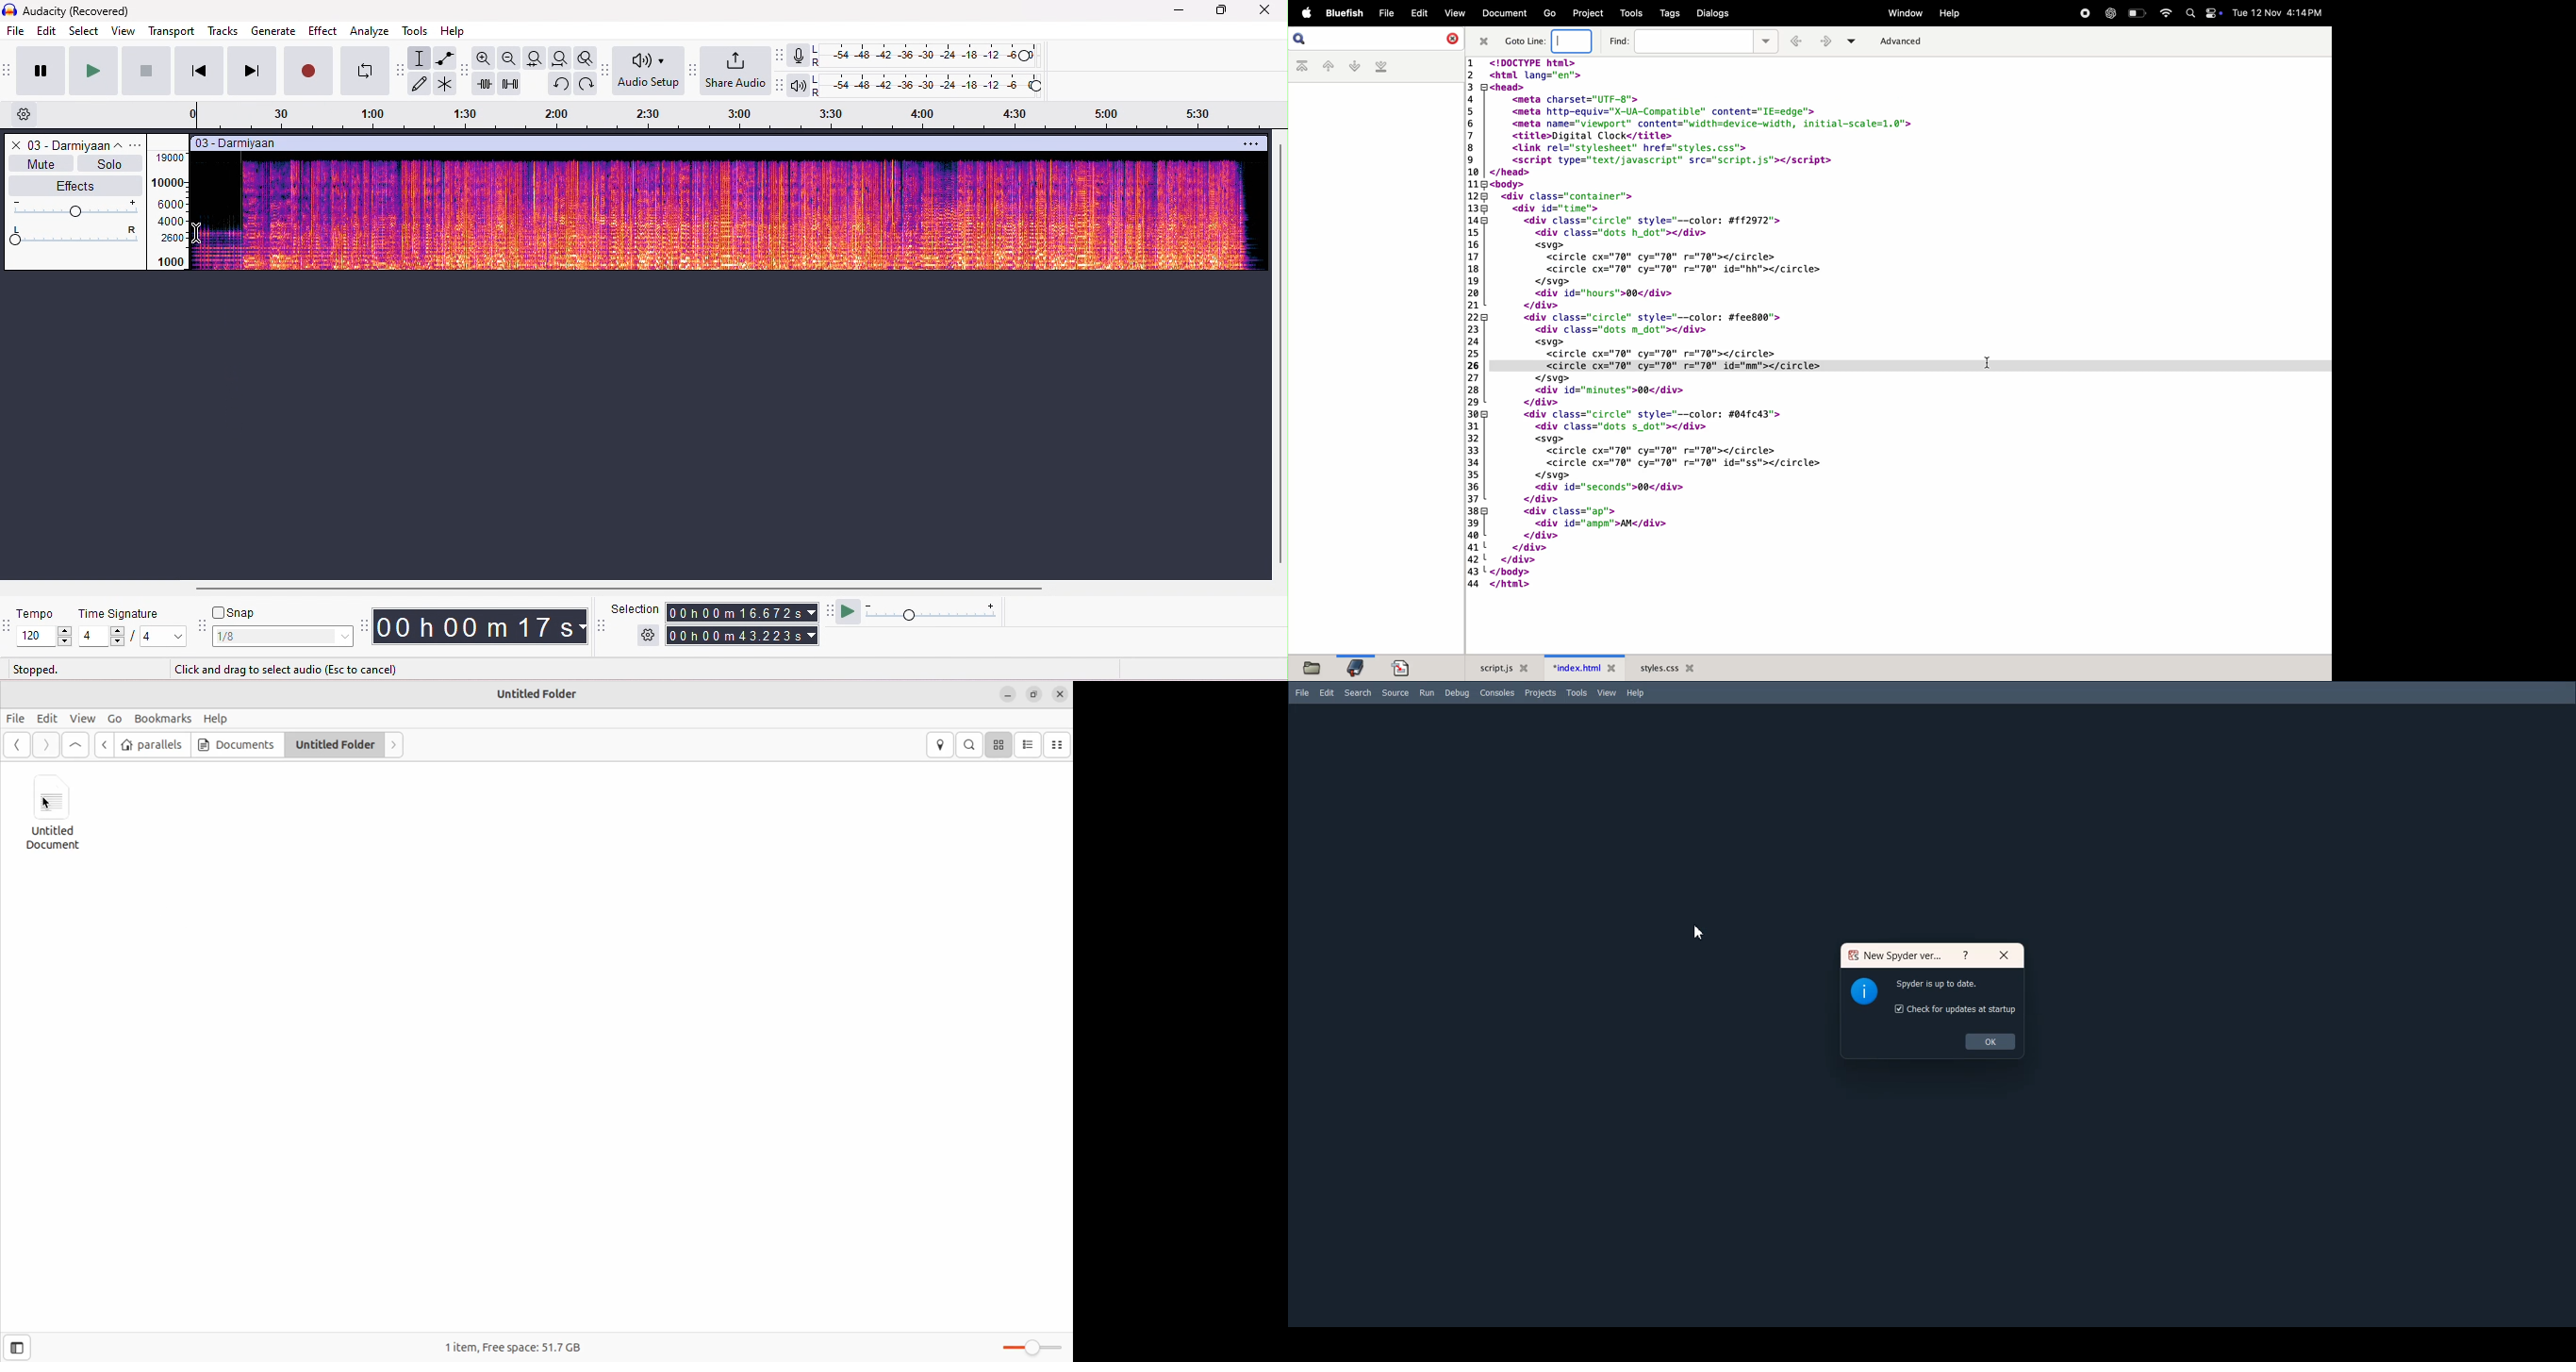 The width and height of the screenshot is (2576, 1372). Describe the element at coordinates (1315, 668) in the screenshot. I see `file` at that location.